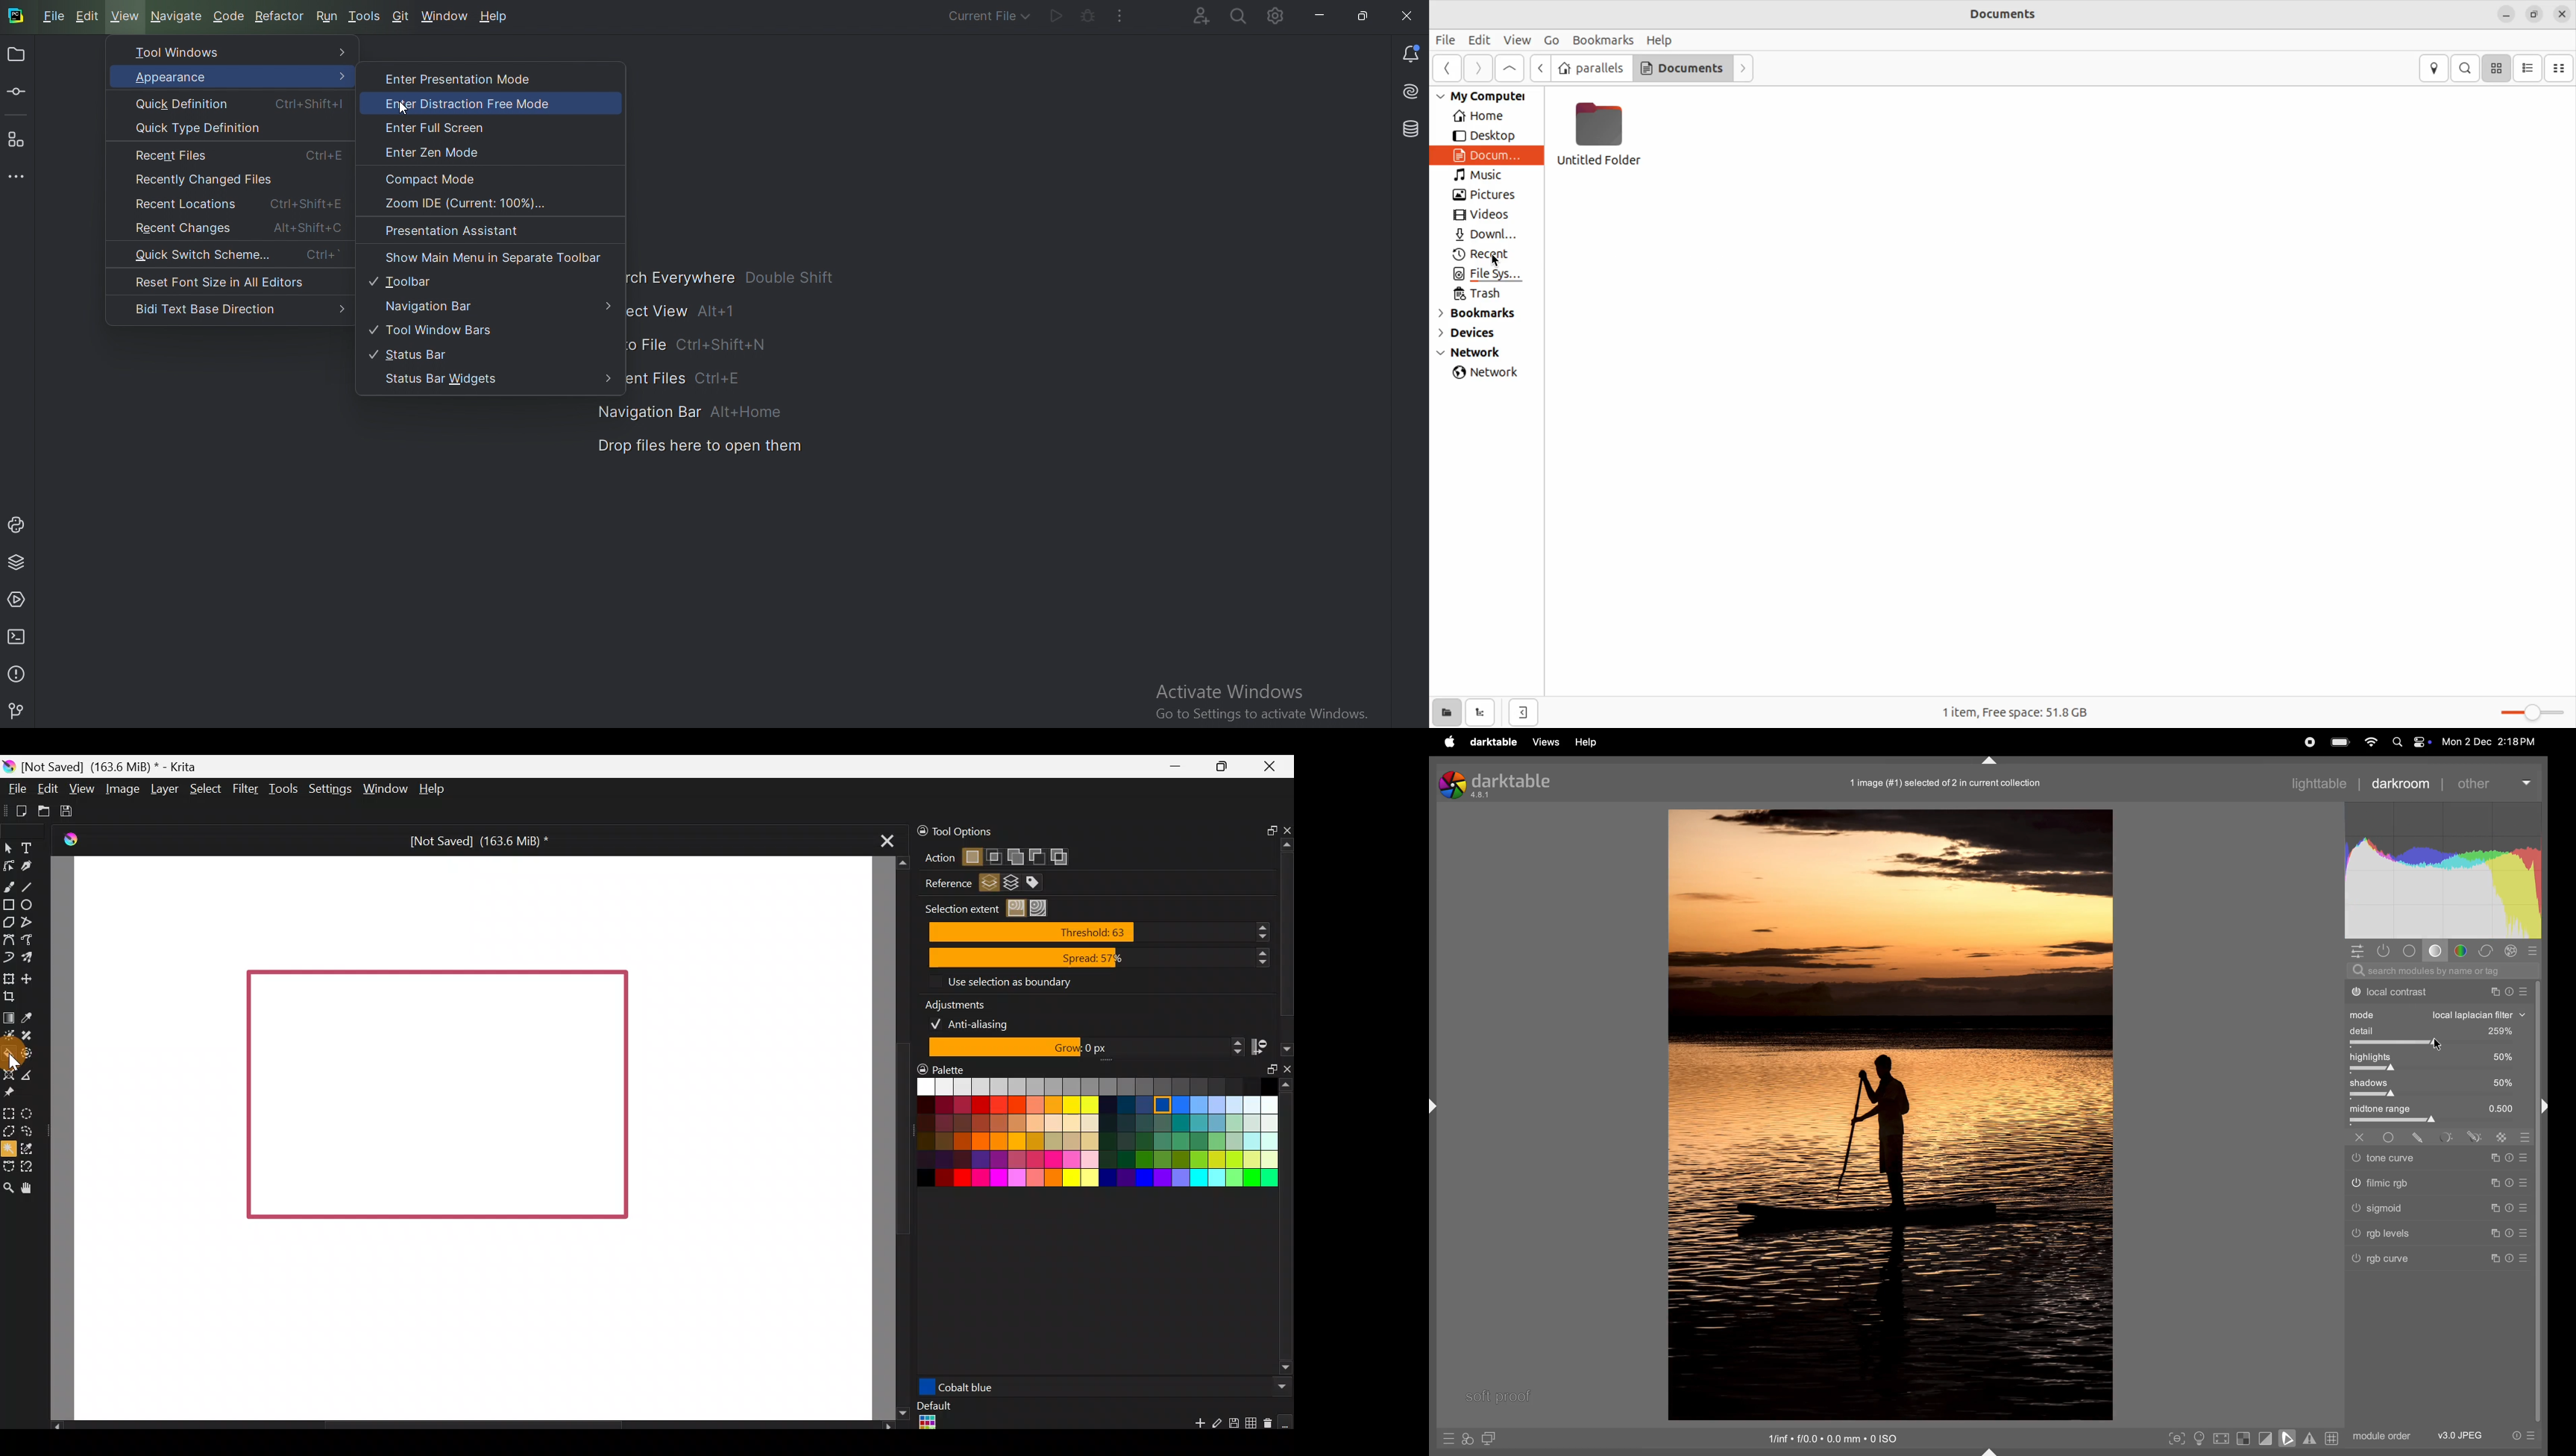 The height and width of the screenshot is (1456, 2576). I want to click on , so click(2392, 1137).